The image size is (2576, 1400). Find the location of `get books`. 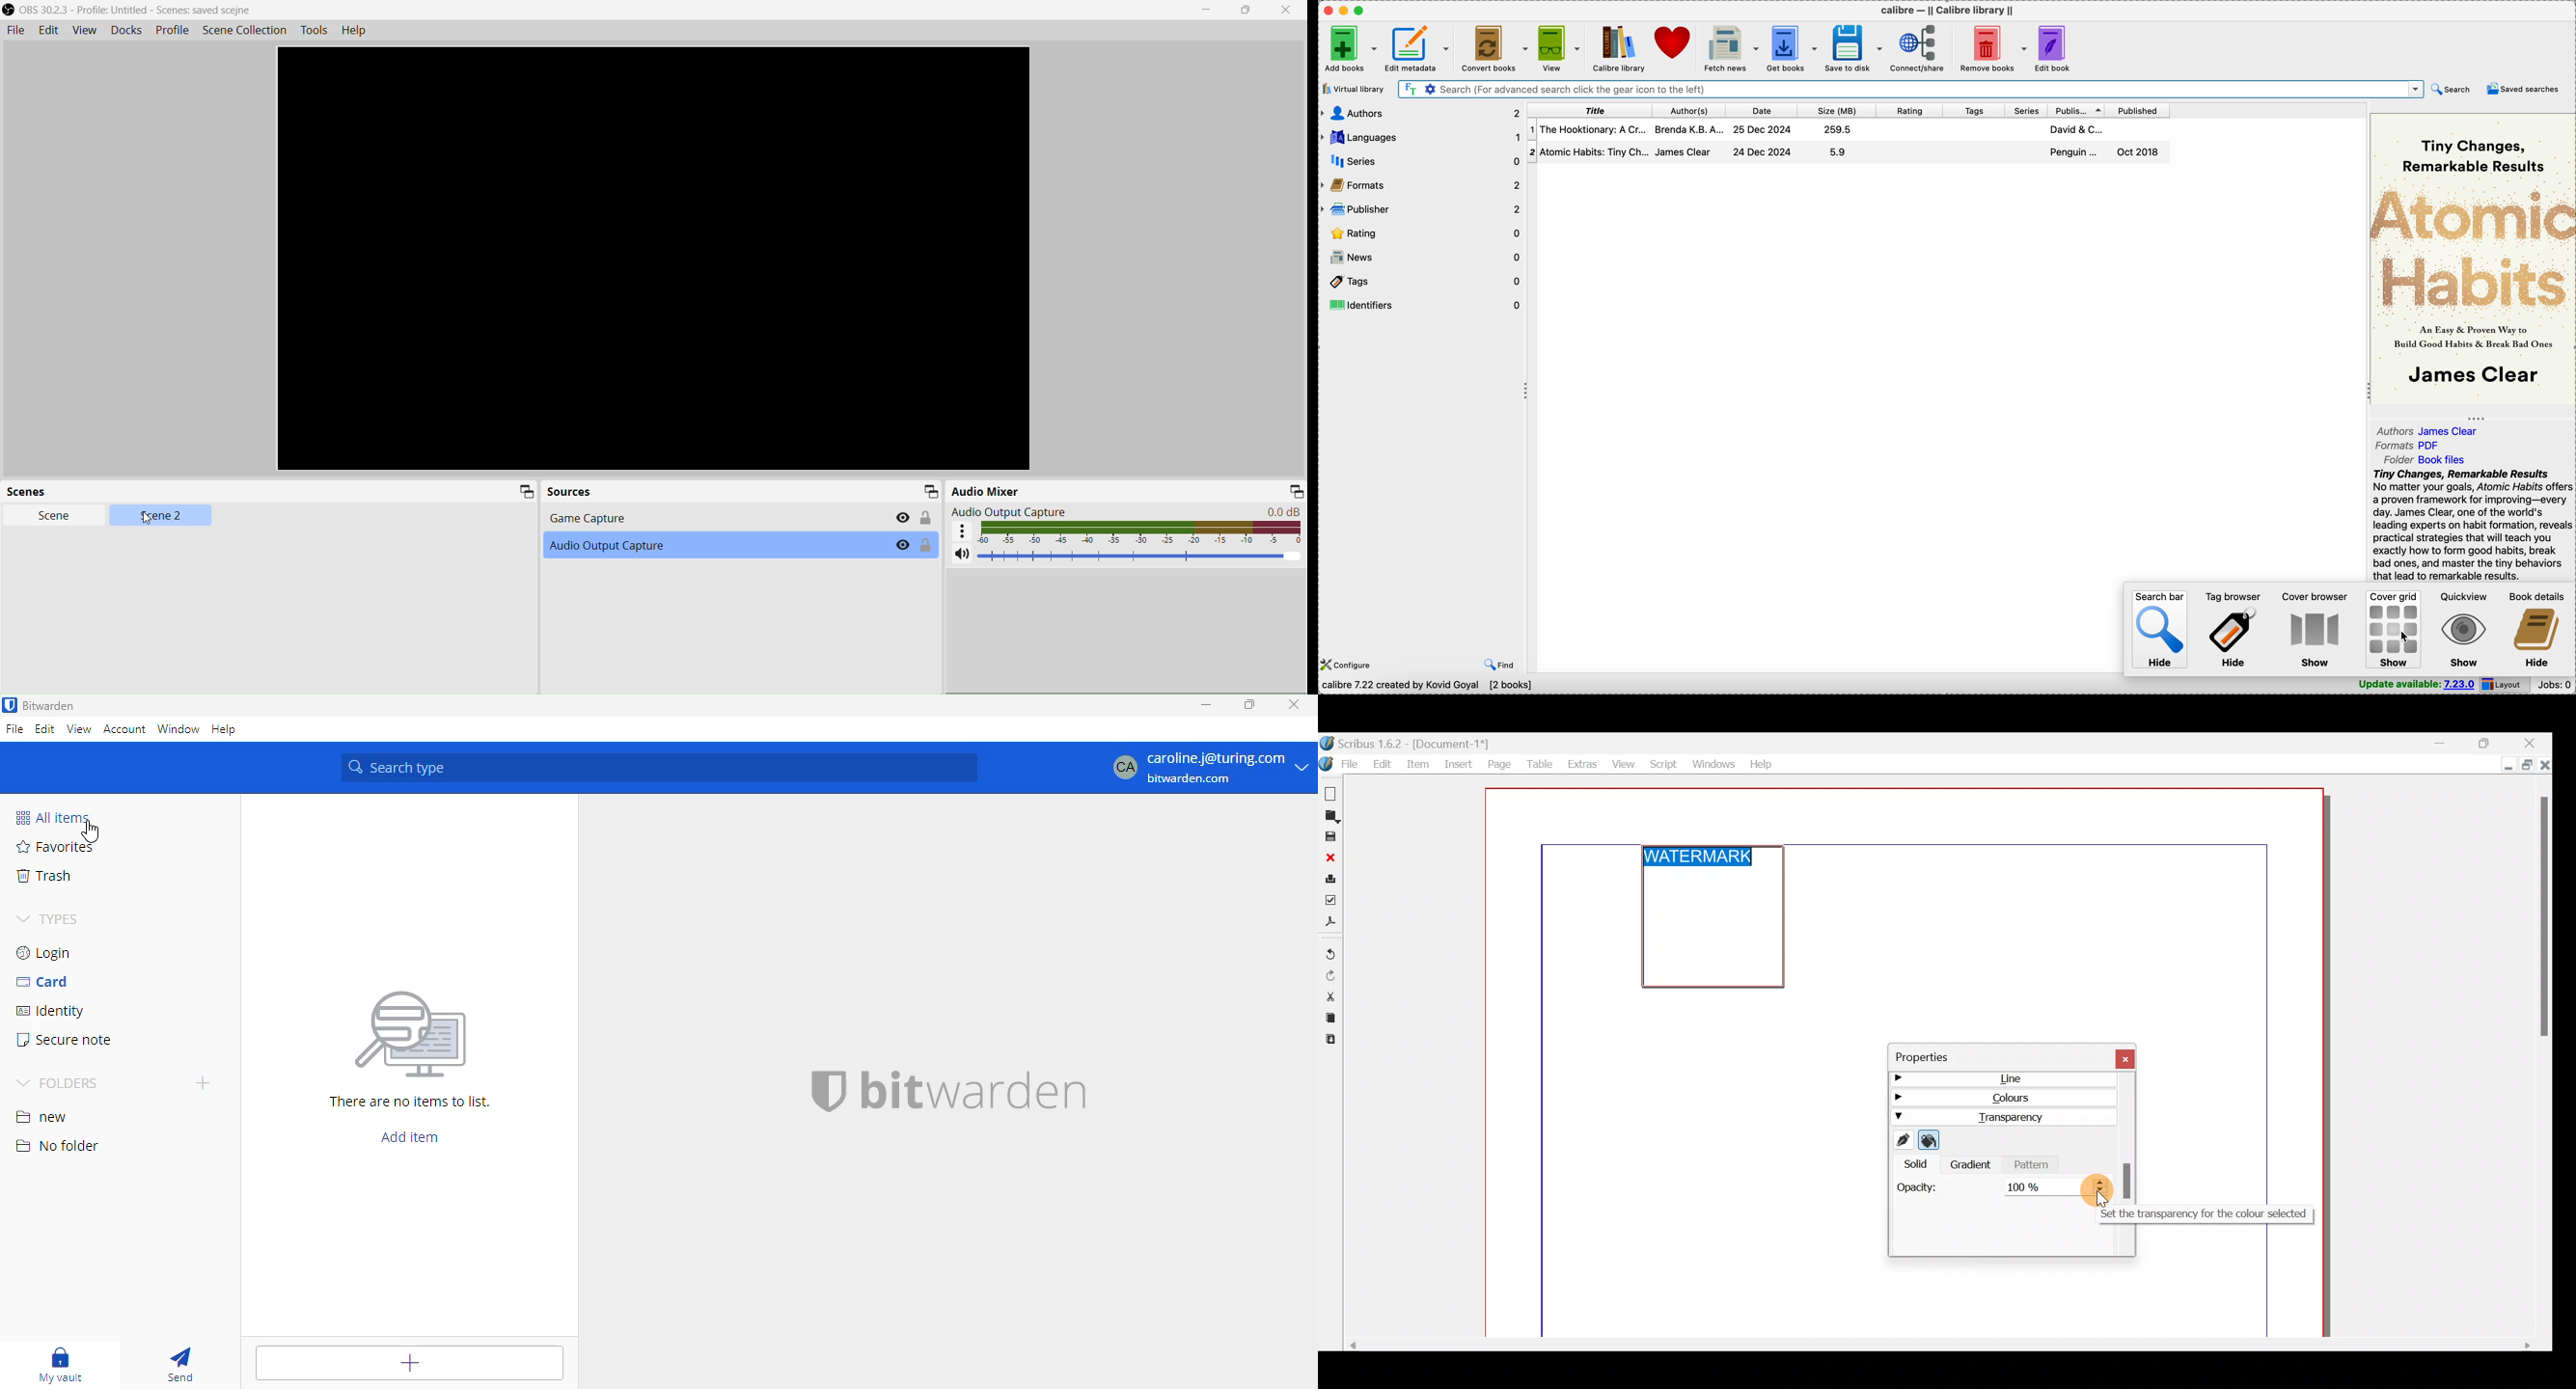

get books is located at coordinates (1793, 49).